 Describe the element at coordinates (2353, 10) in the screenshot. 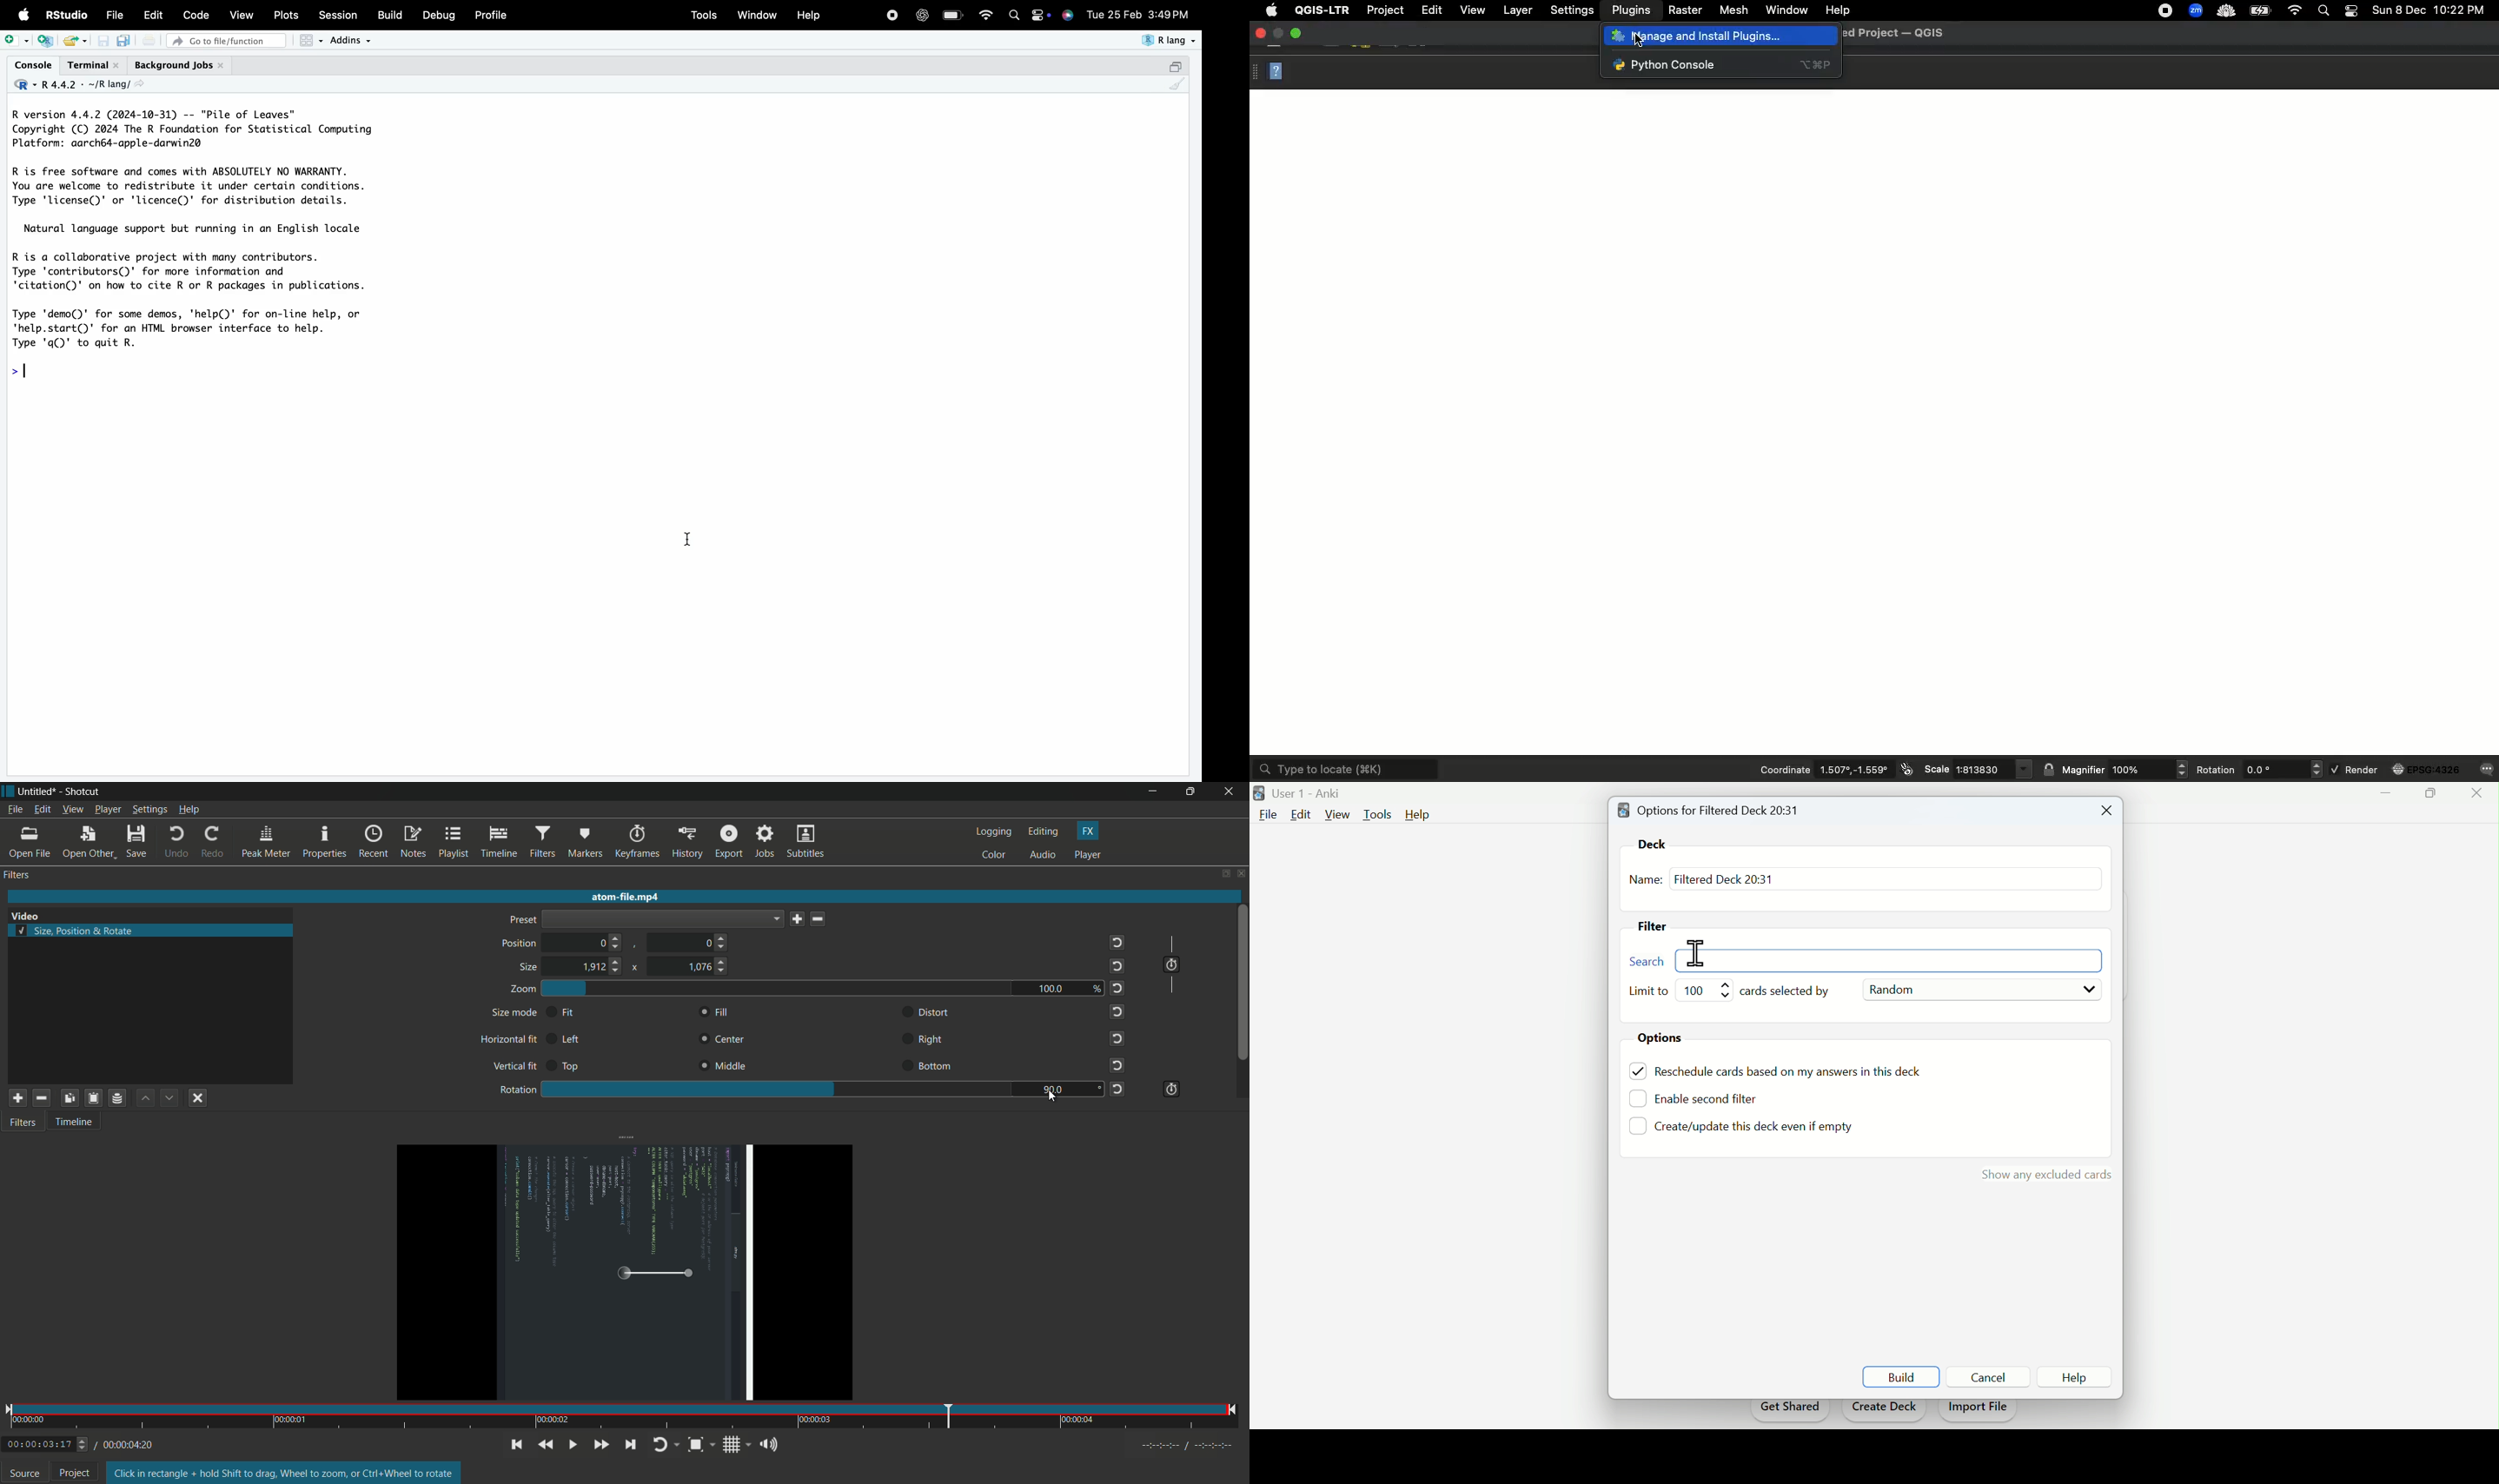

I see `Notification` at that location.